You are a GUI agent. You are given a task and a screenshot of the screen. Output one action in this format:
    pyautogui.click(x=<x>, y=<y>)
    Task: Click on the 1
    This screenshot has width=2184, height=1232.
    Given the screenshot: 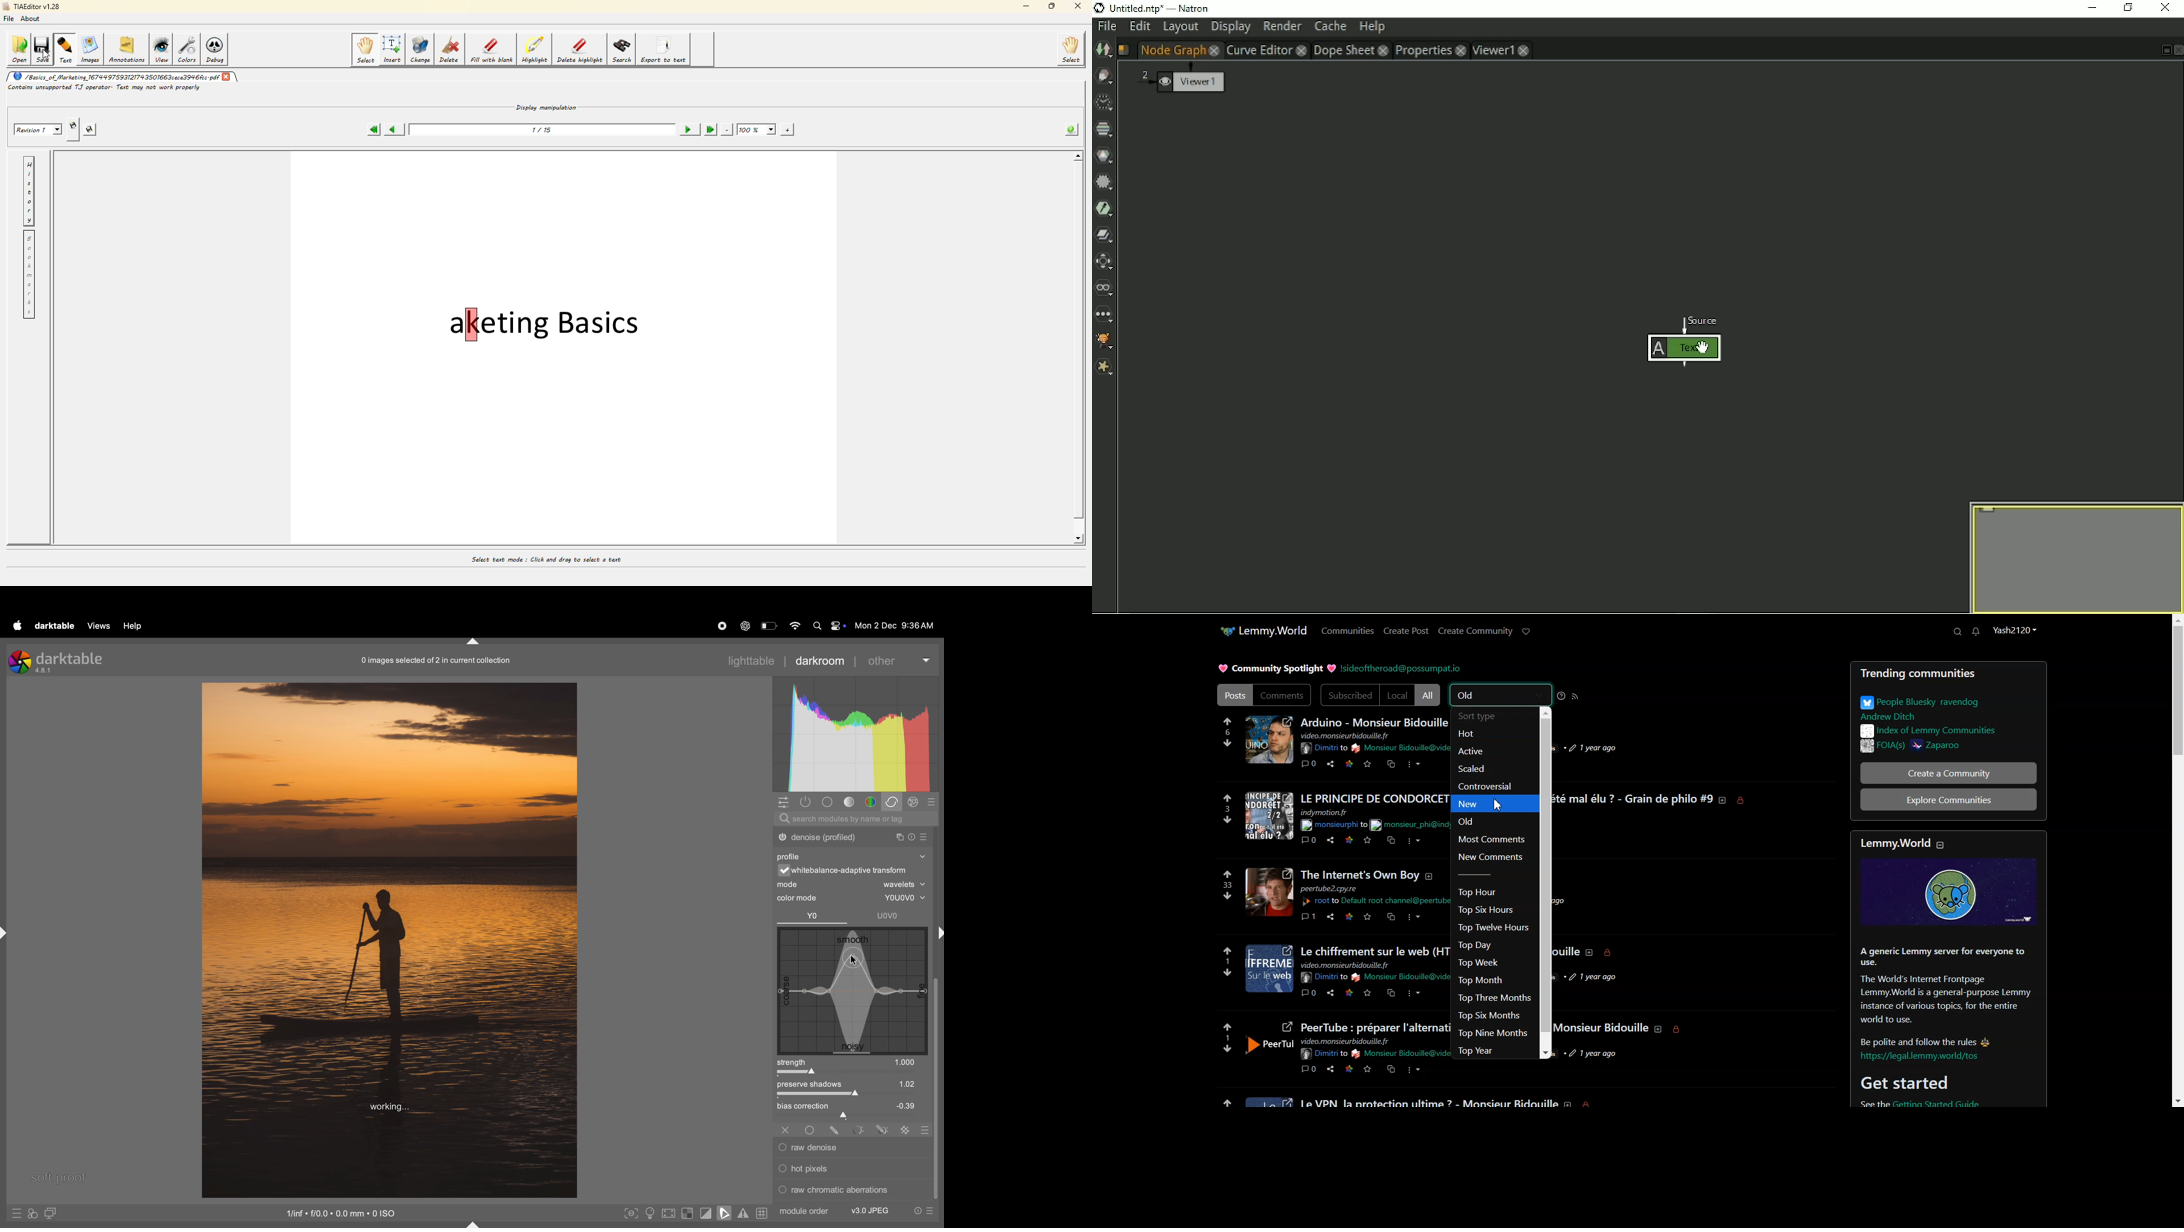 What is the action you would take?
    pyautogui.click(x=1223, y=962)
    